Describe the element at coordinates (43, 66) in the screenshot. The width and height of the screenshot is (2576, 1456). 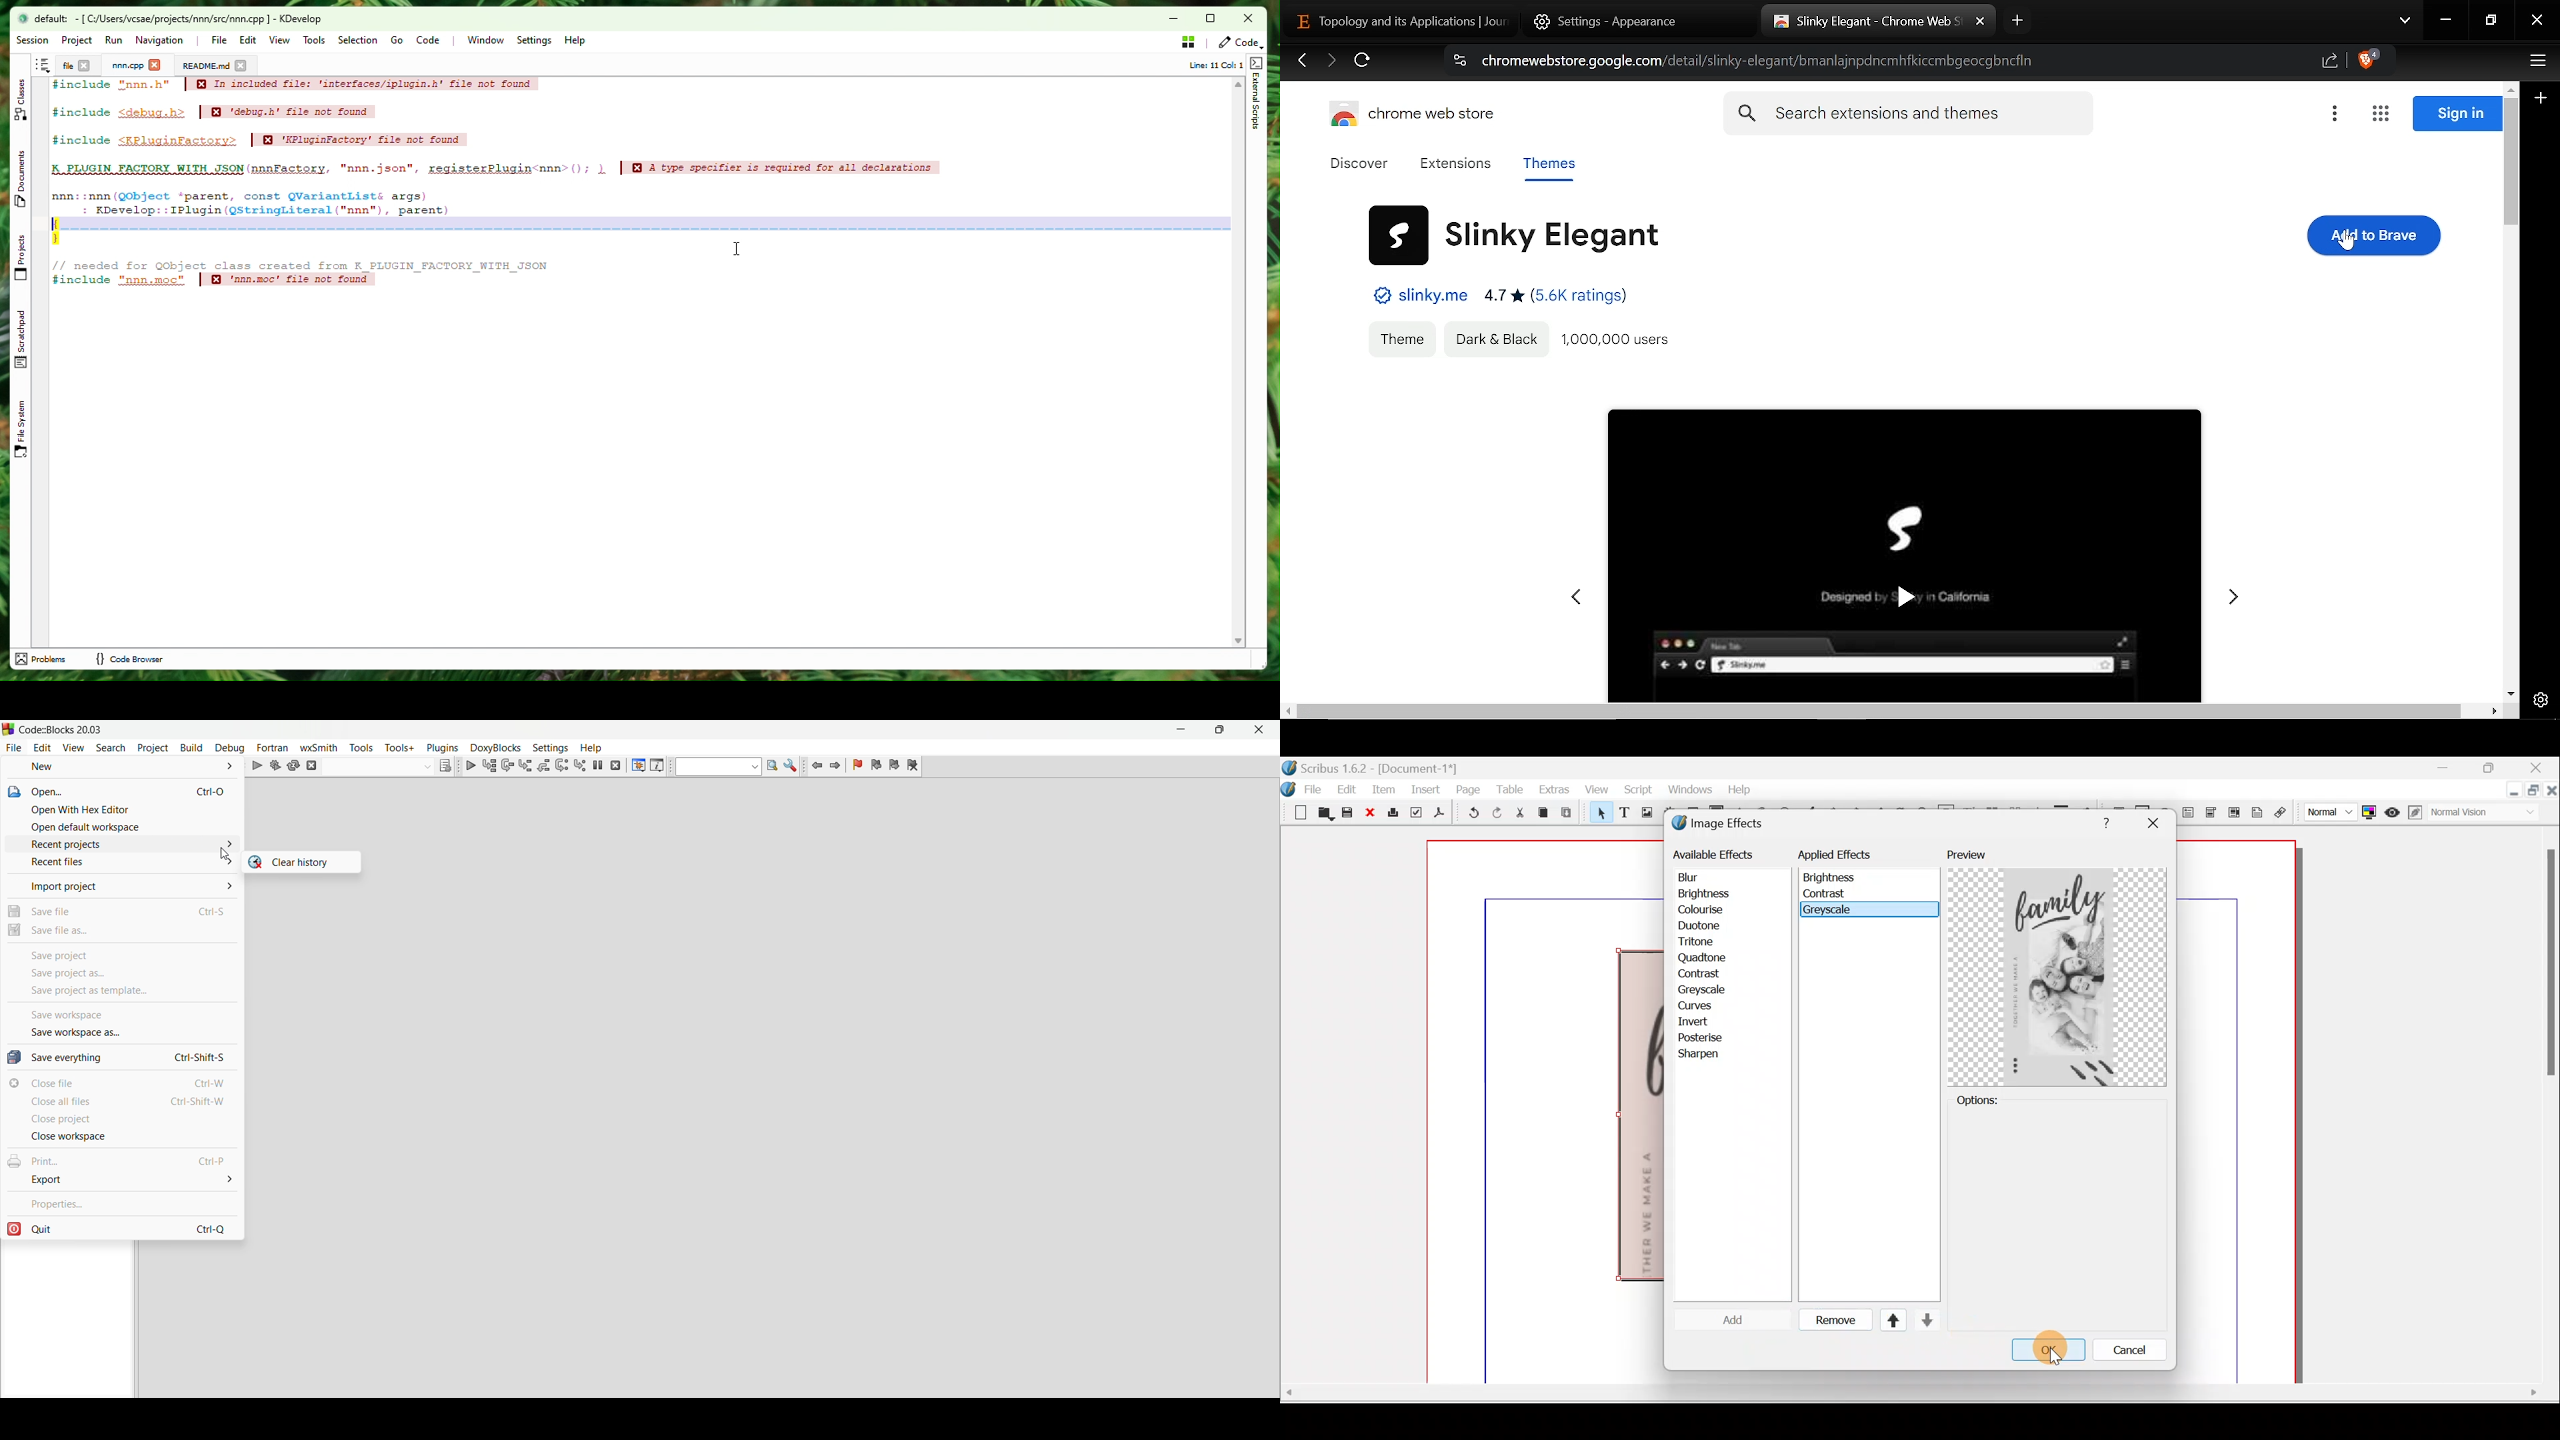
I see `Shortcut` at that location.